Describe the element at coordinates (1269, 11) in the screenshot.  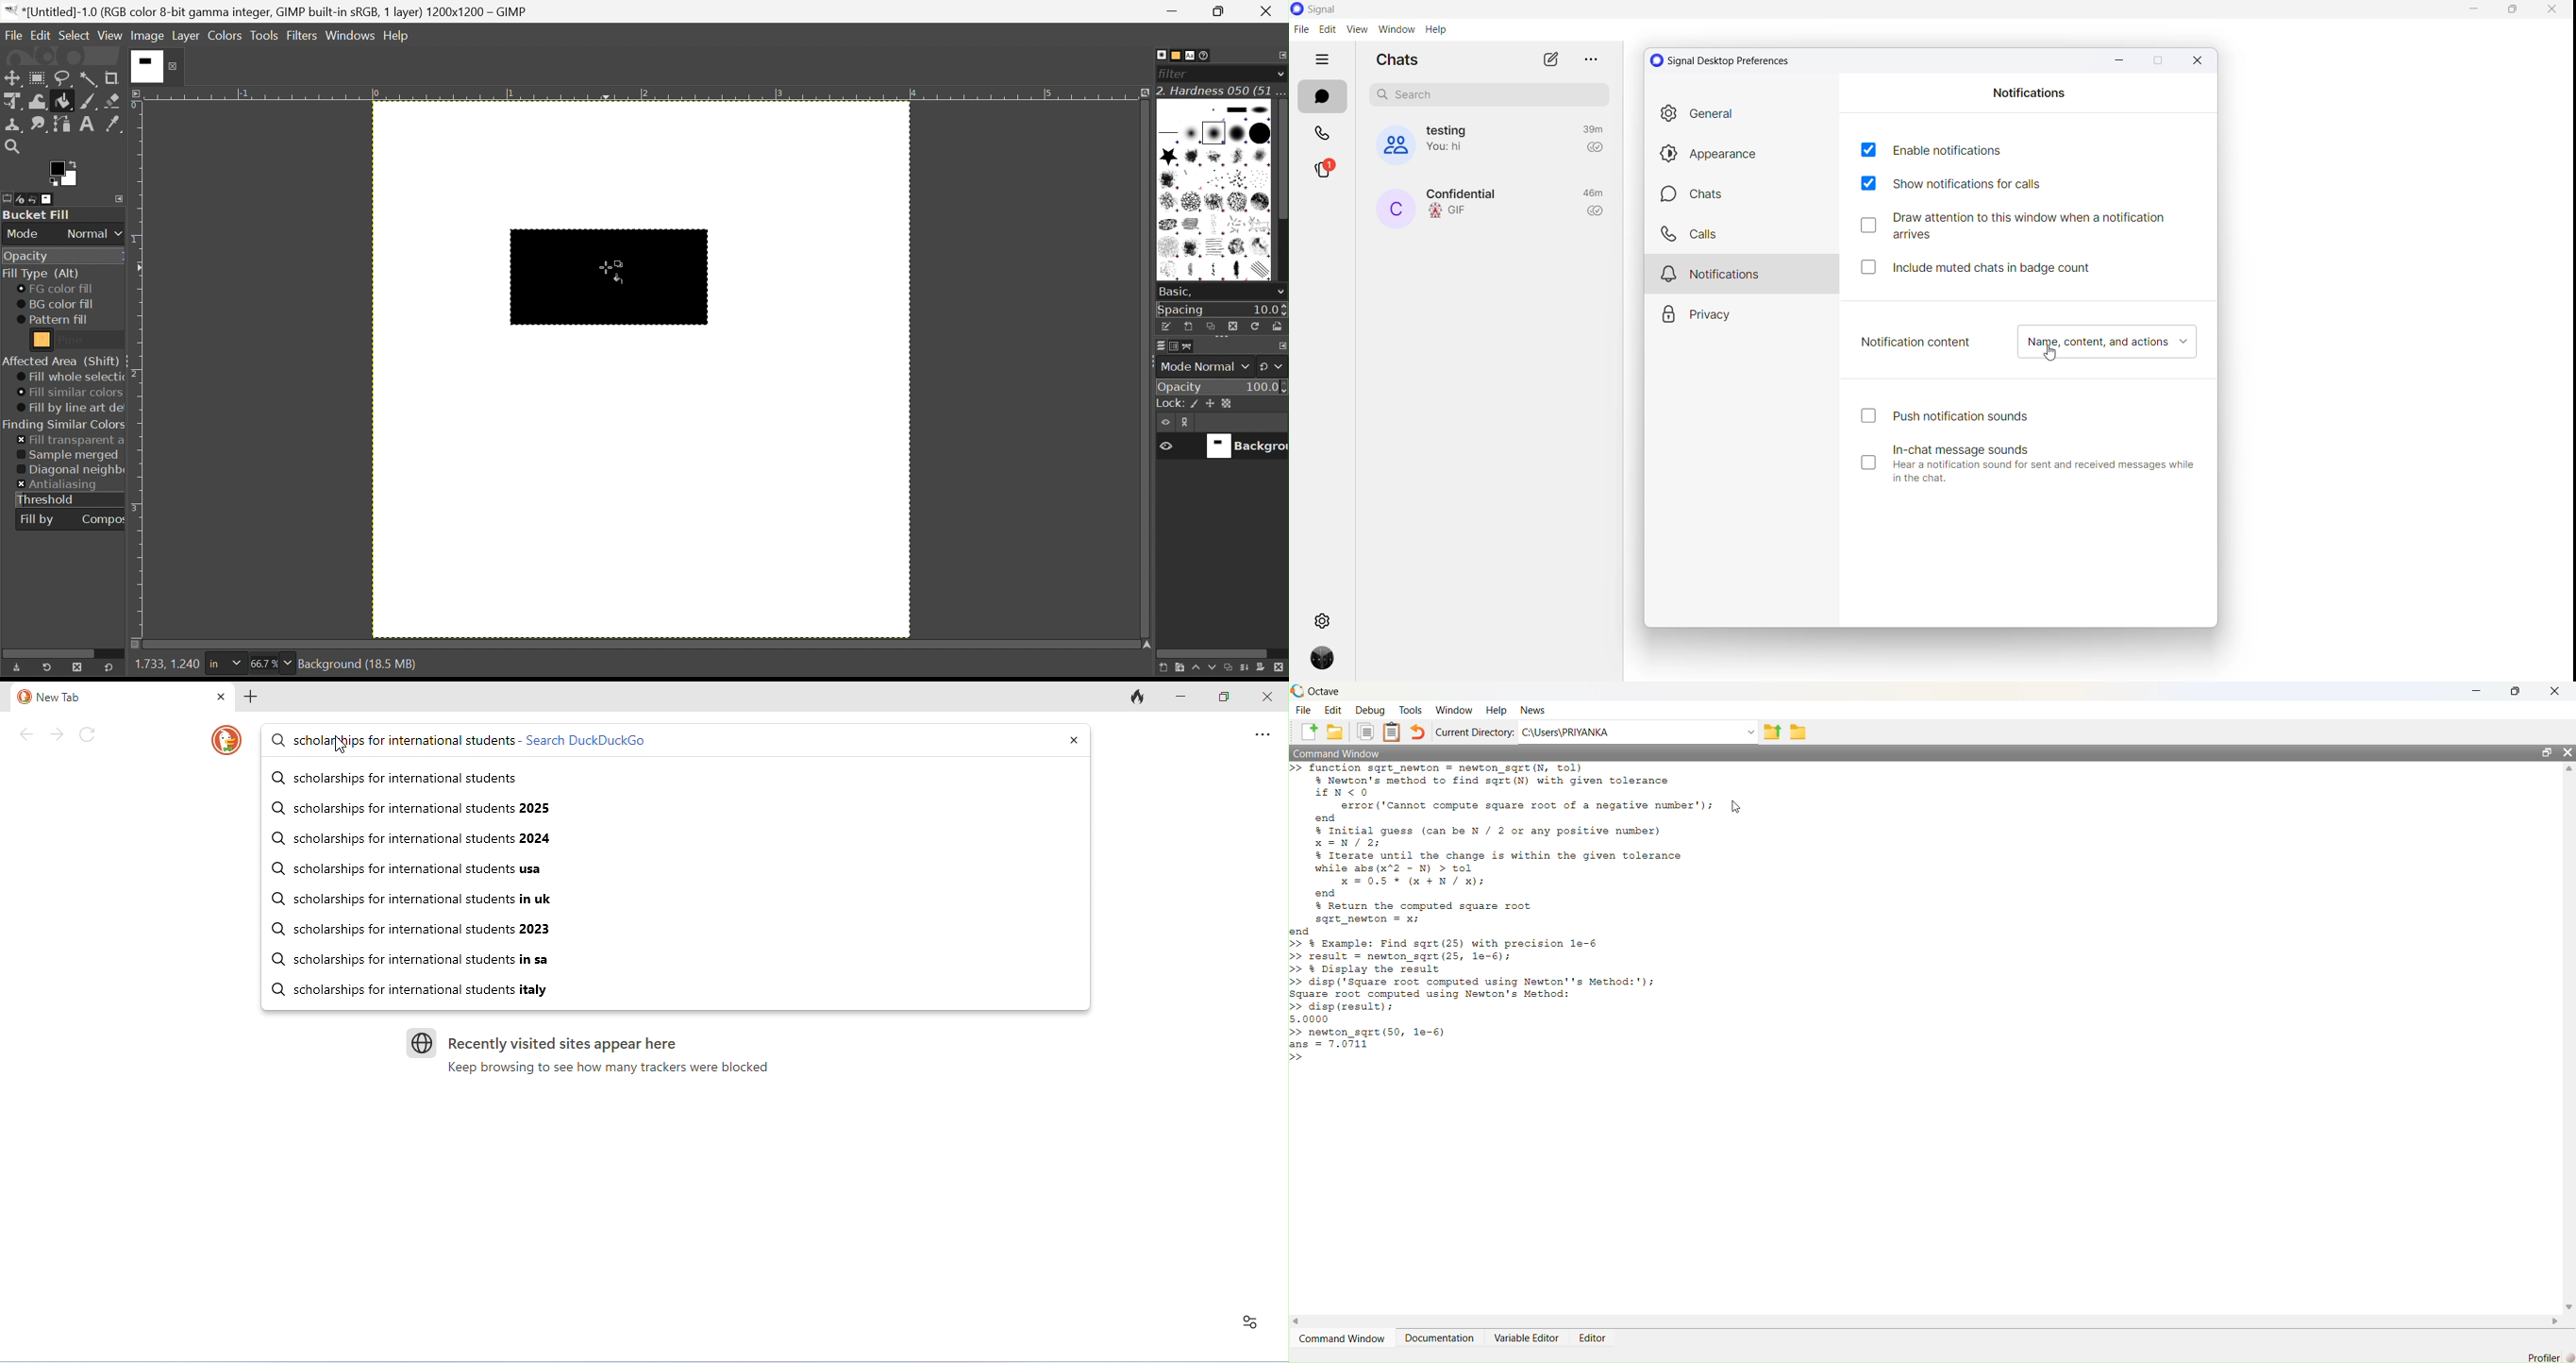
I see `Close` at that location.